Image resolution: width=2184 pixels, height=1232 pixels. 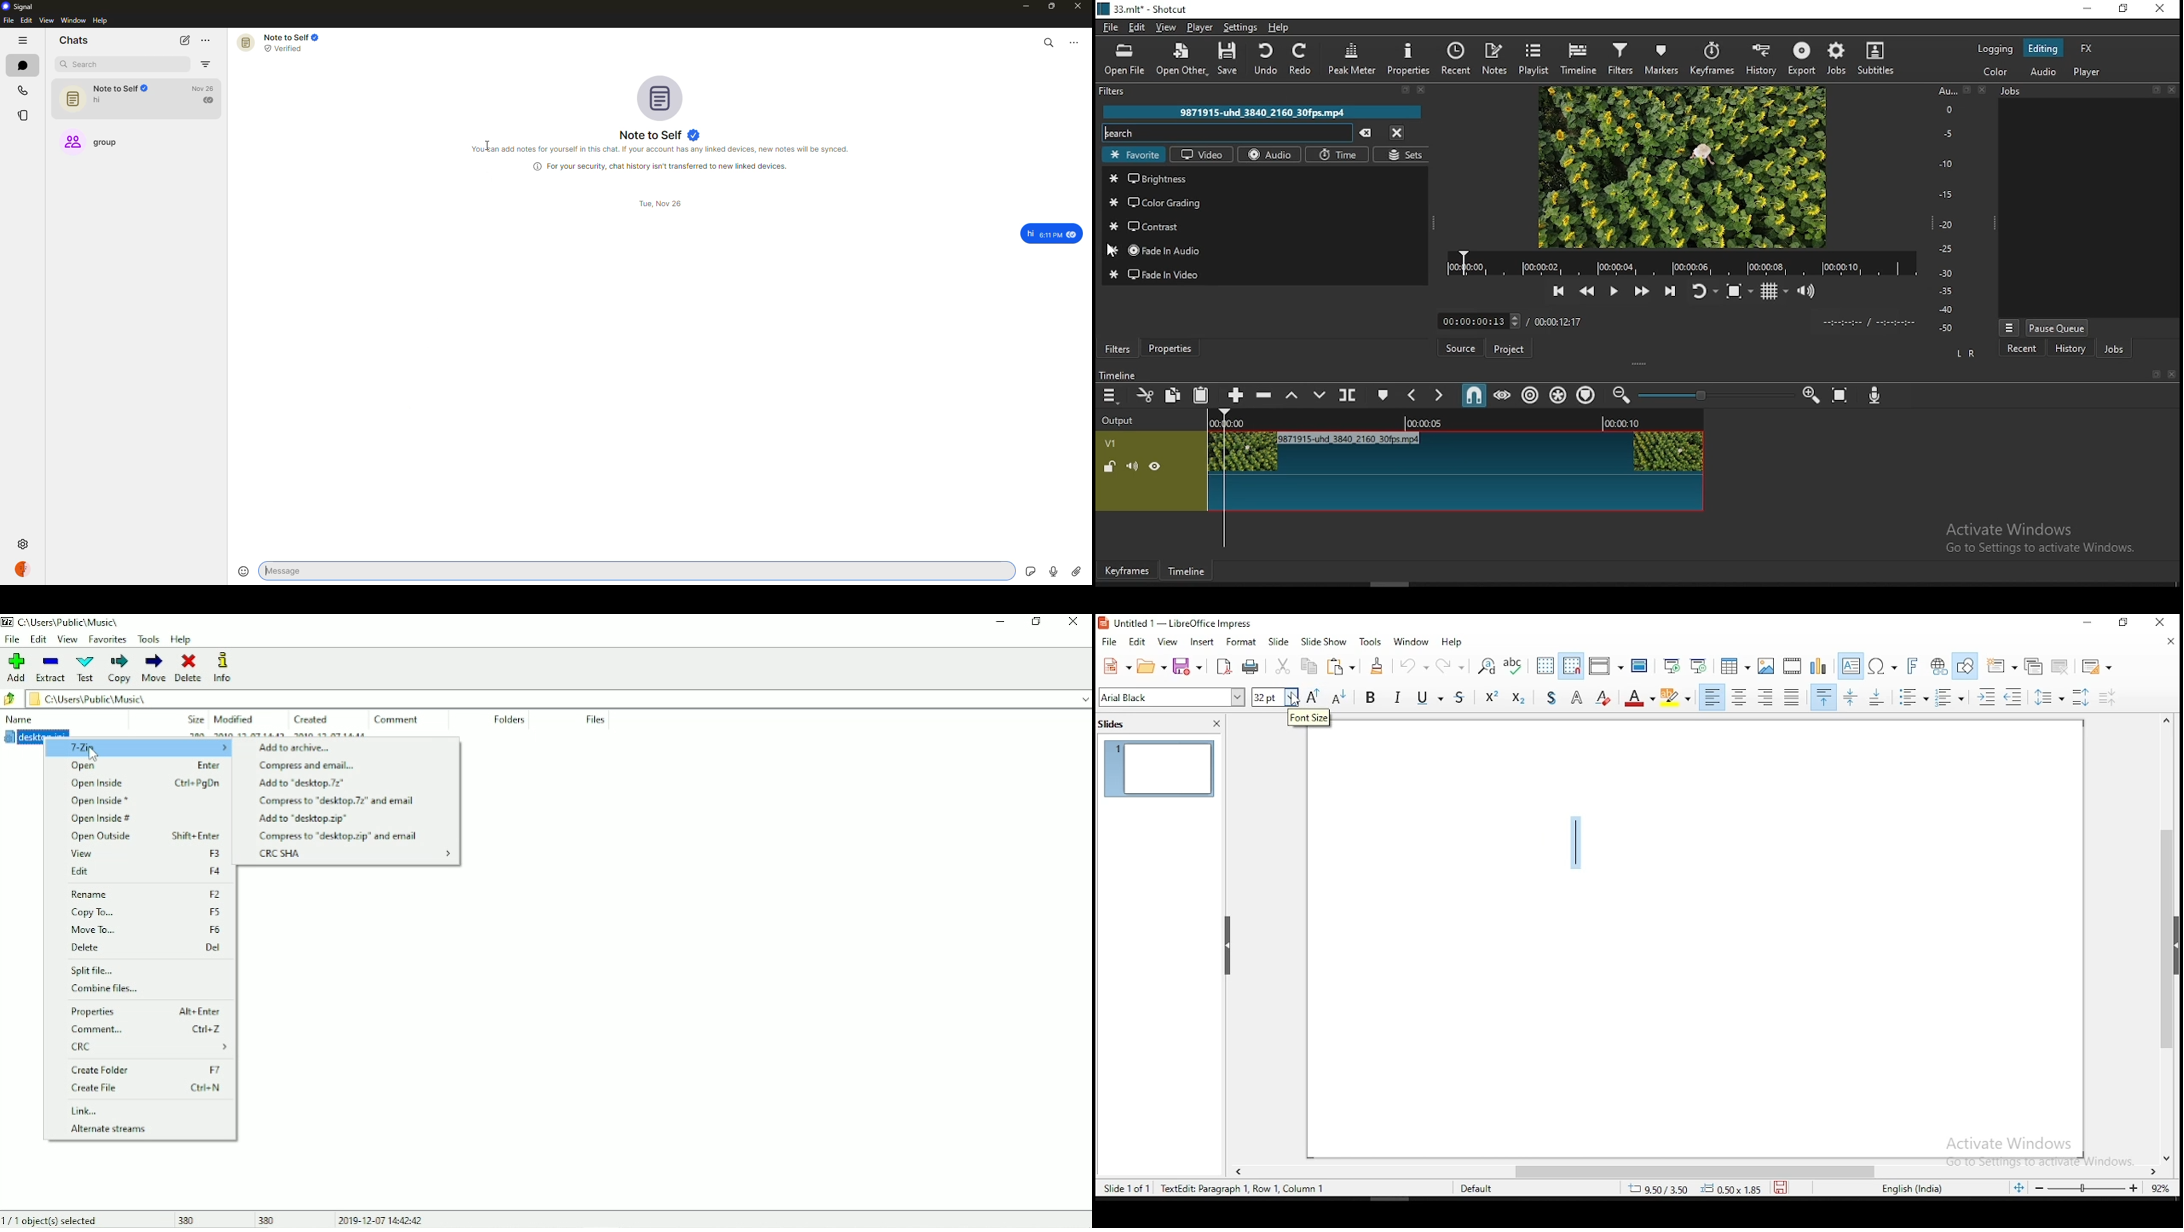 What do you see at coordinates (1937, 664) in the screenshot?
I see `insert hyperlink` at bounding box center [1937, 664].